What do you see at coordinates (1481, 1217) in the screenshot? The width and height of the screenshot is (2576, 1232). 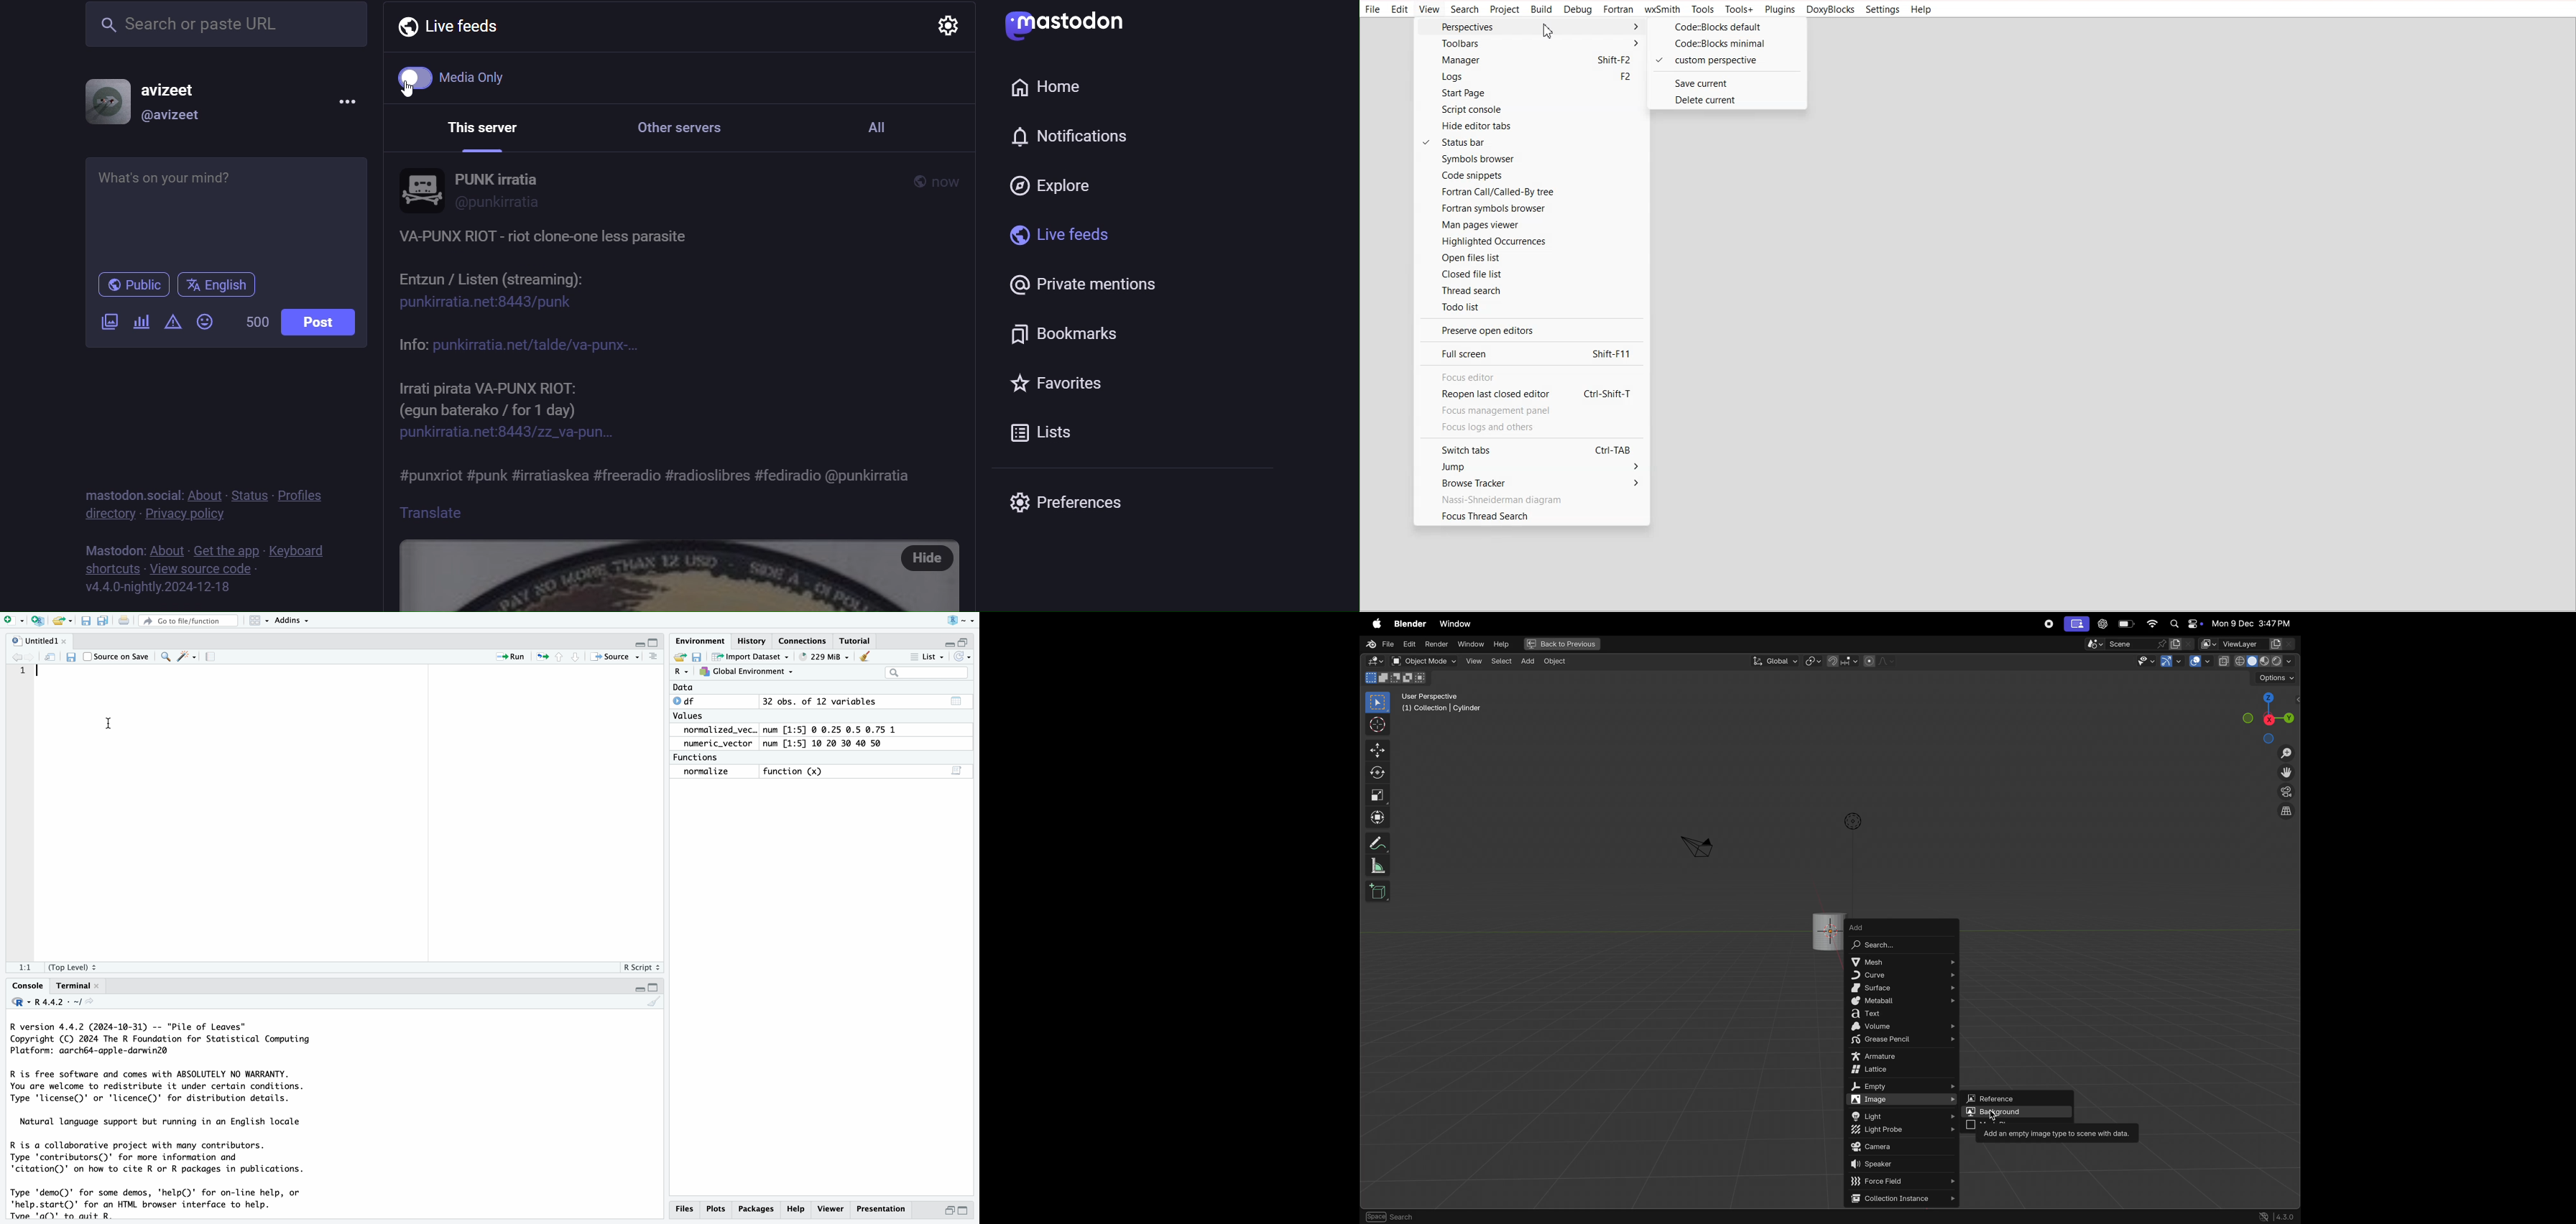 I see `object` at bounding box center [1481, 1217].